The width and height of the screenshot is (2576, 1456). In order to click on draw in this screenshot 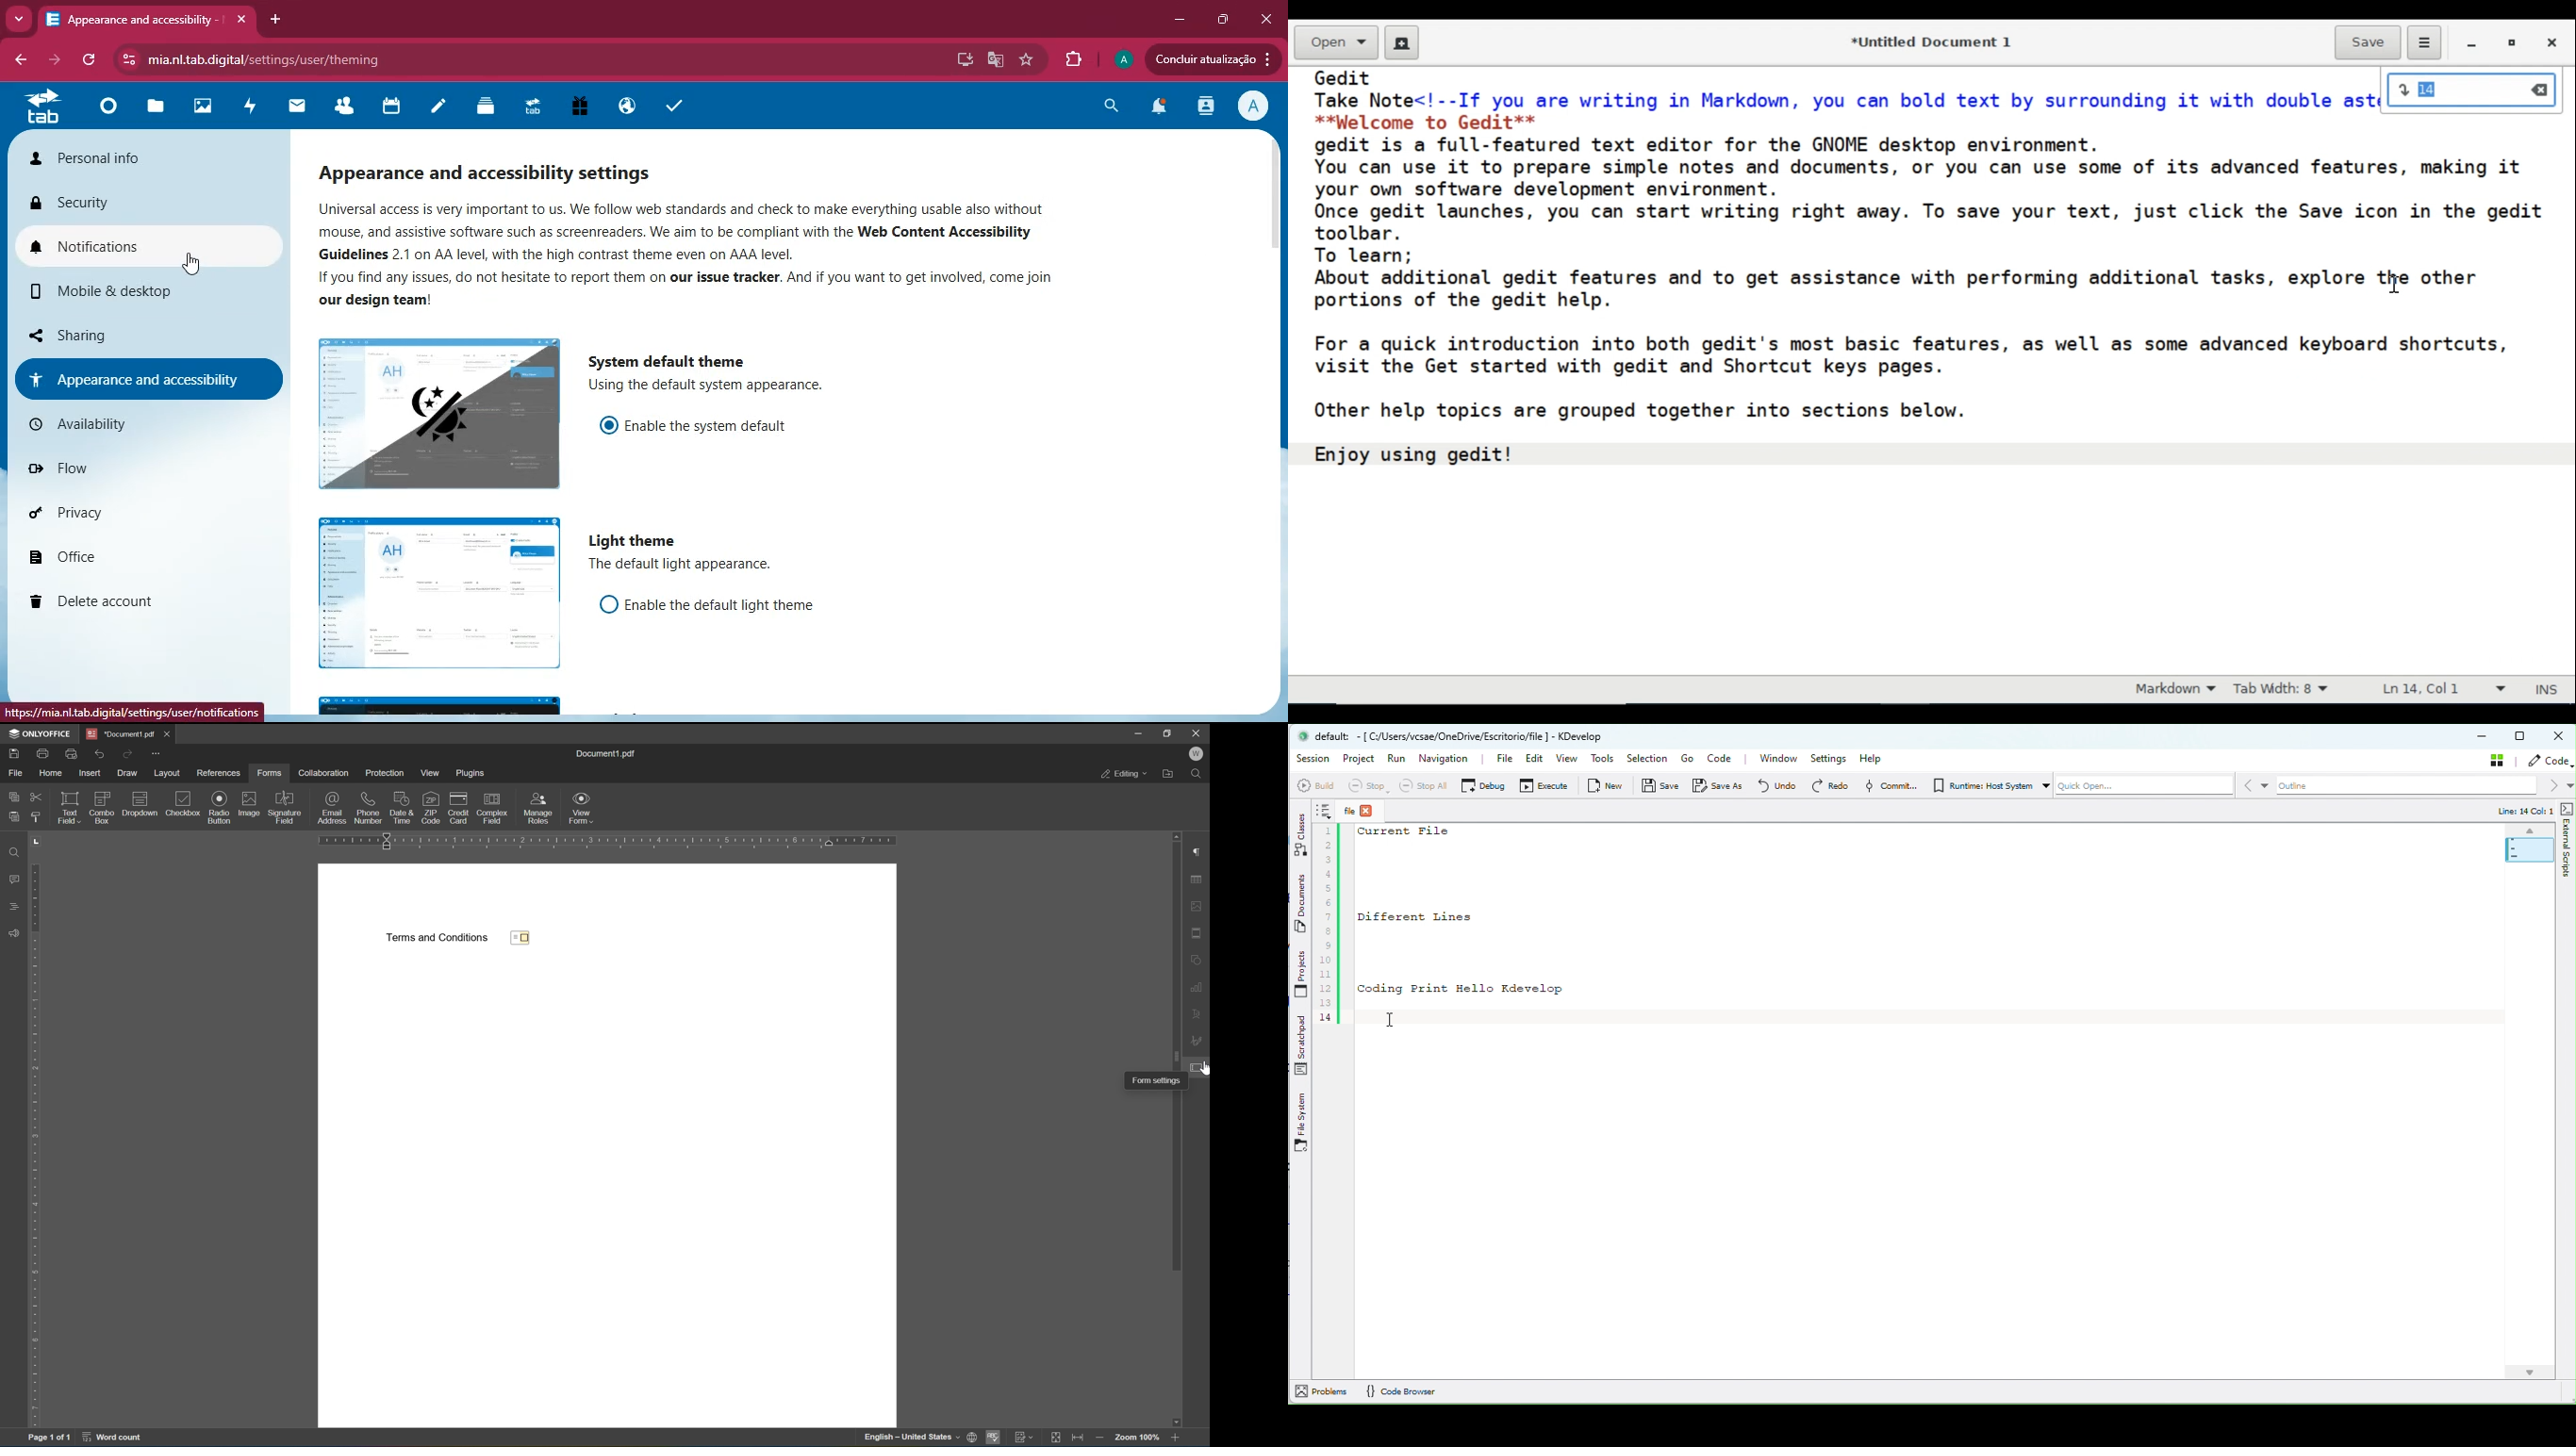, I will do `click(129, 774)`.